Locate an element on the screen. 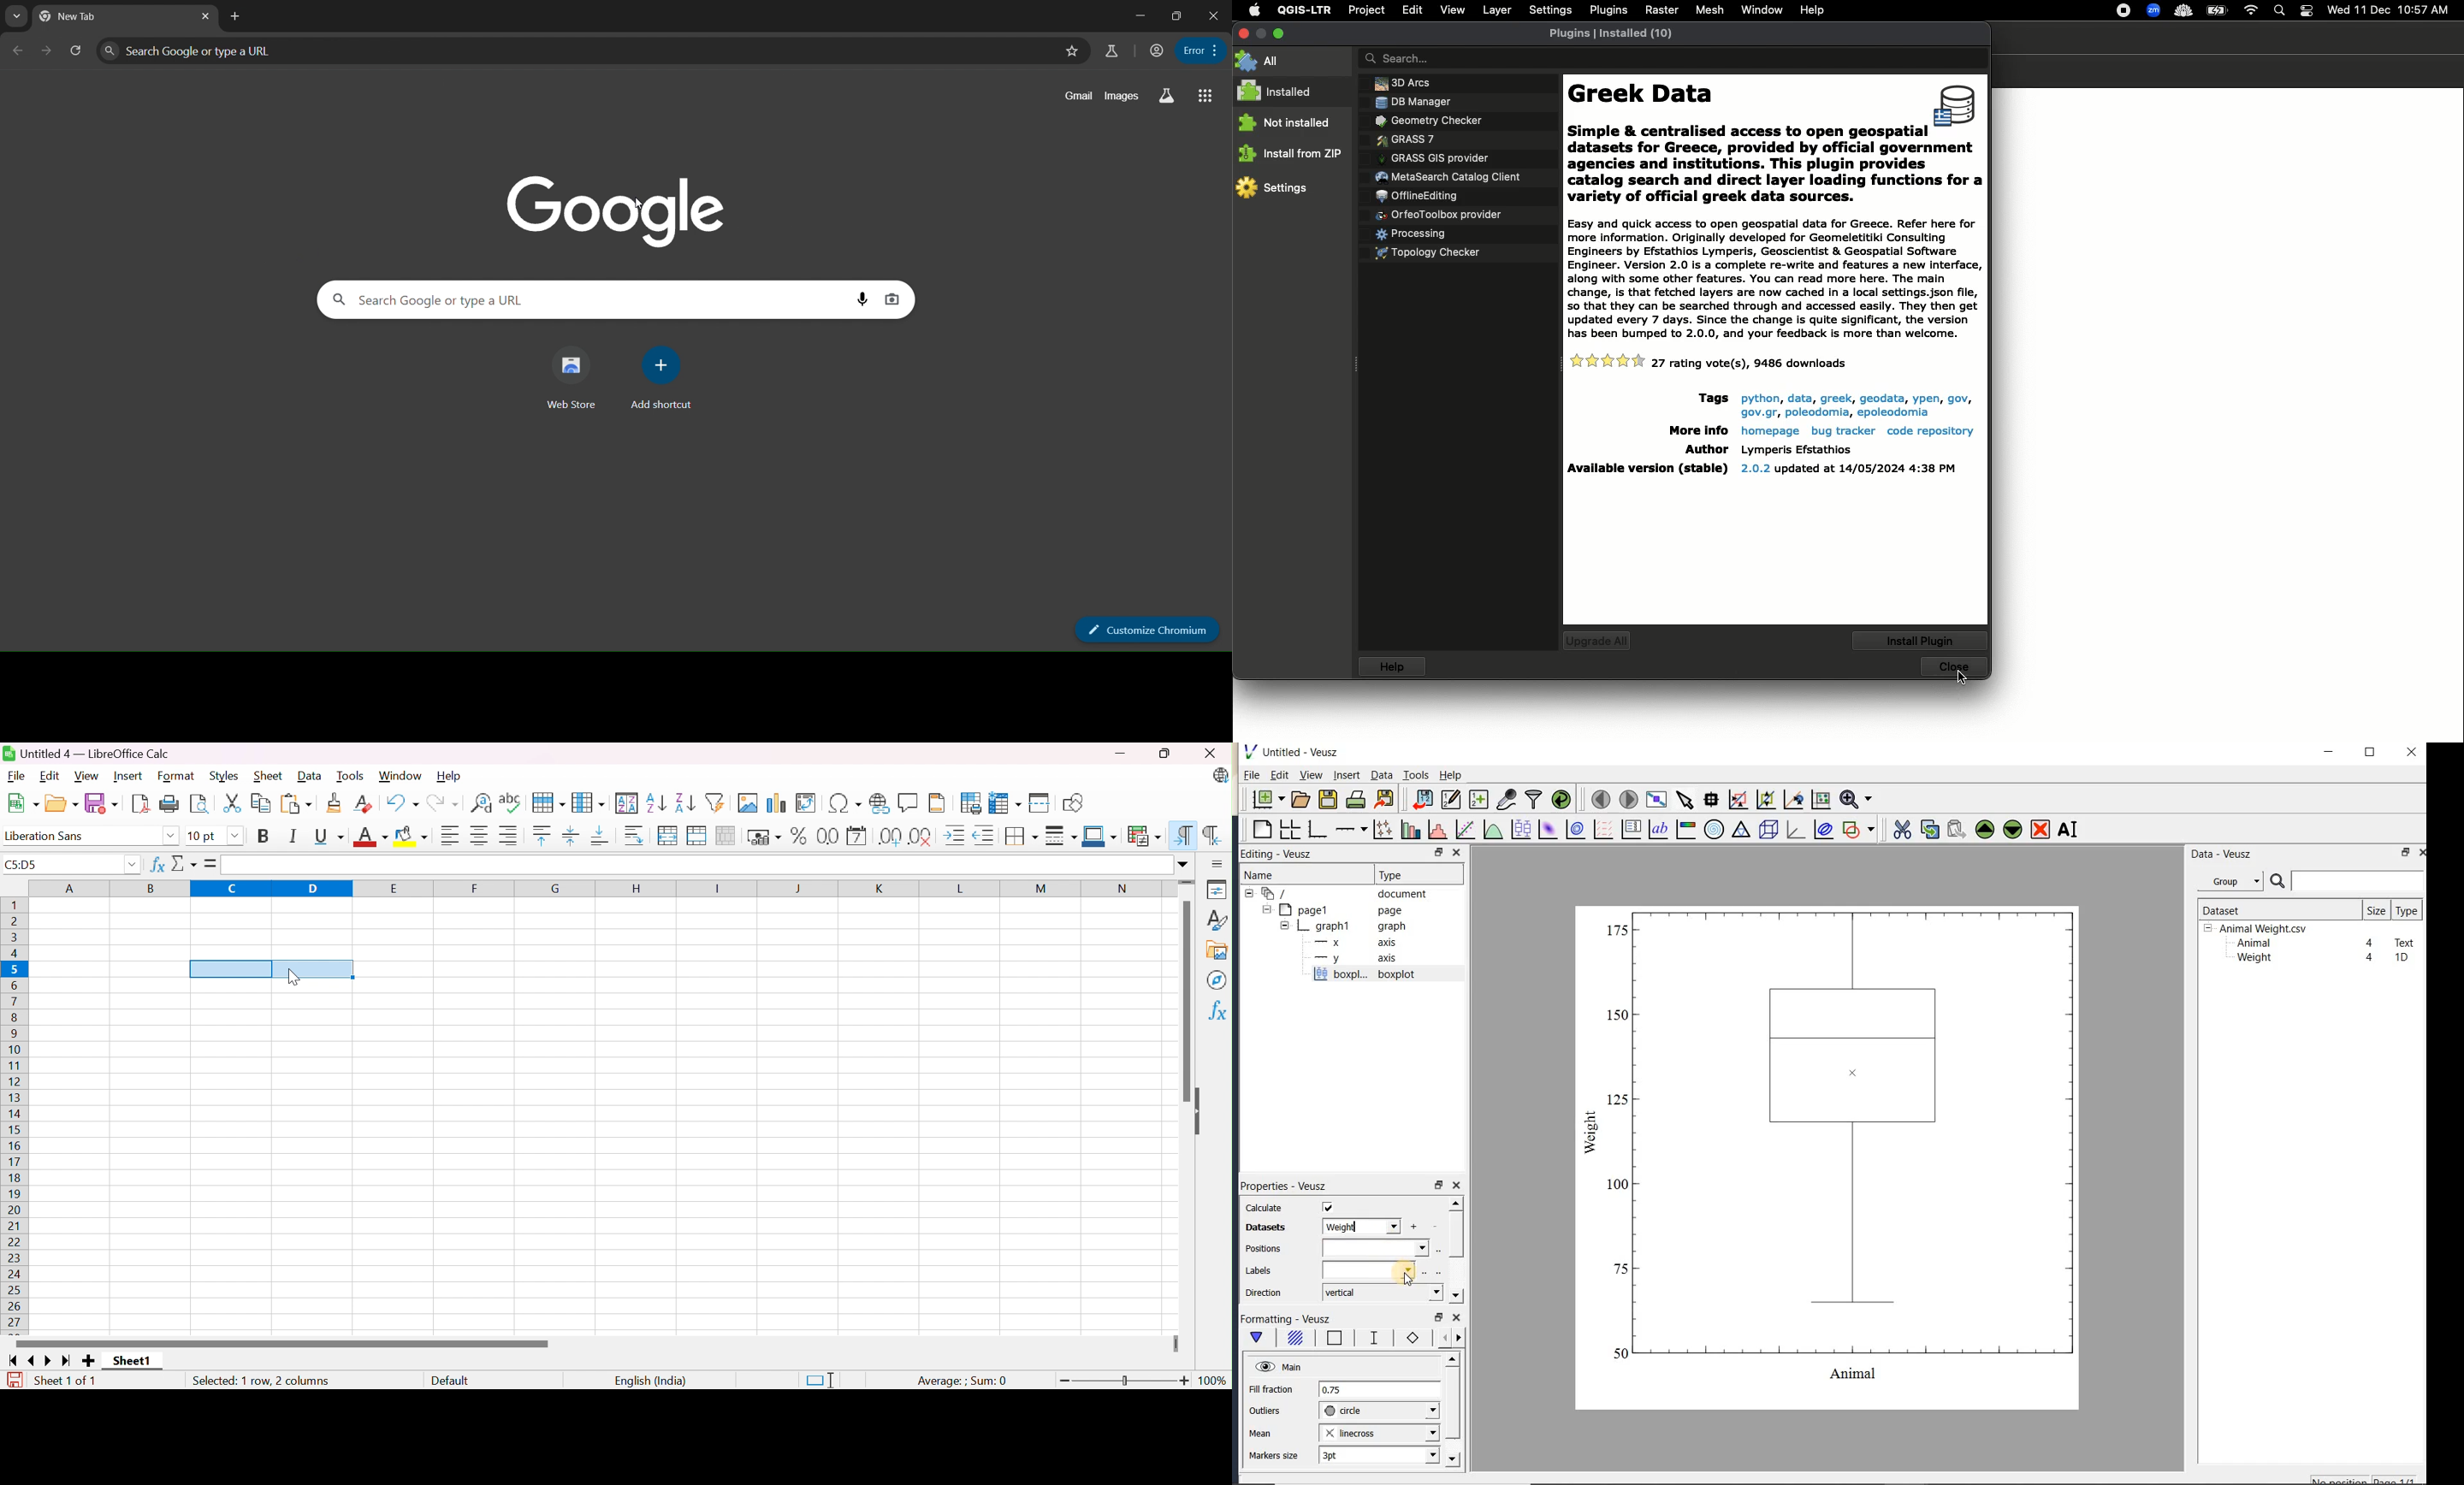 Image resolution: width=2464 pixels, height=1512 pixels. Greek data is located at coordinates (1776, 176).